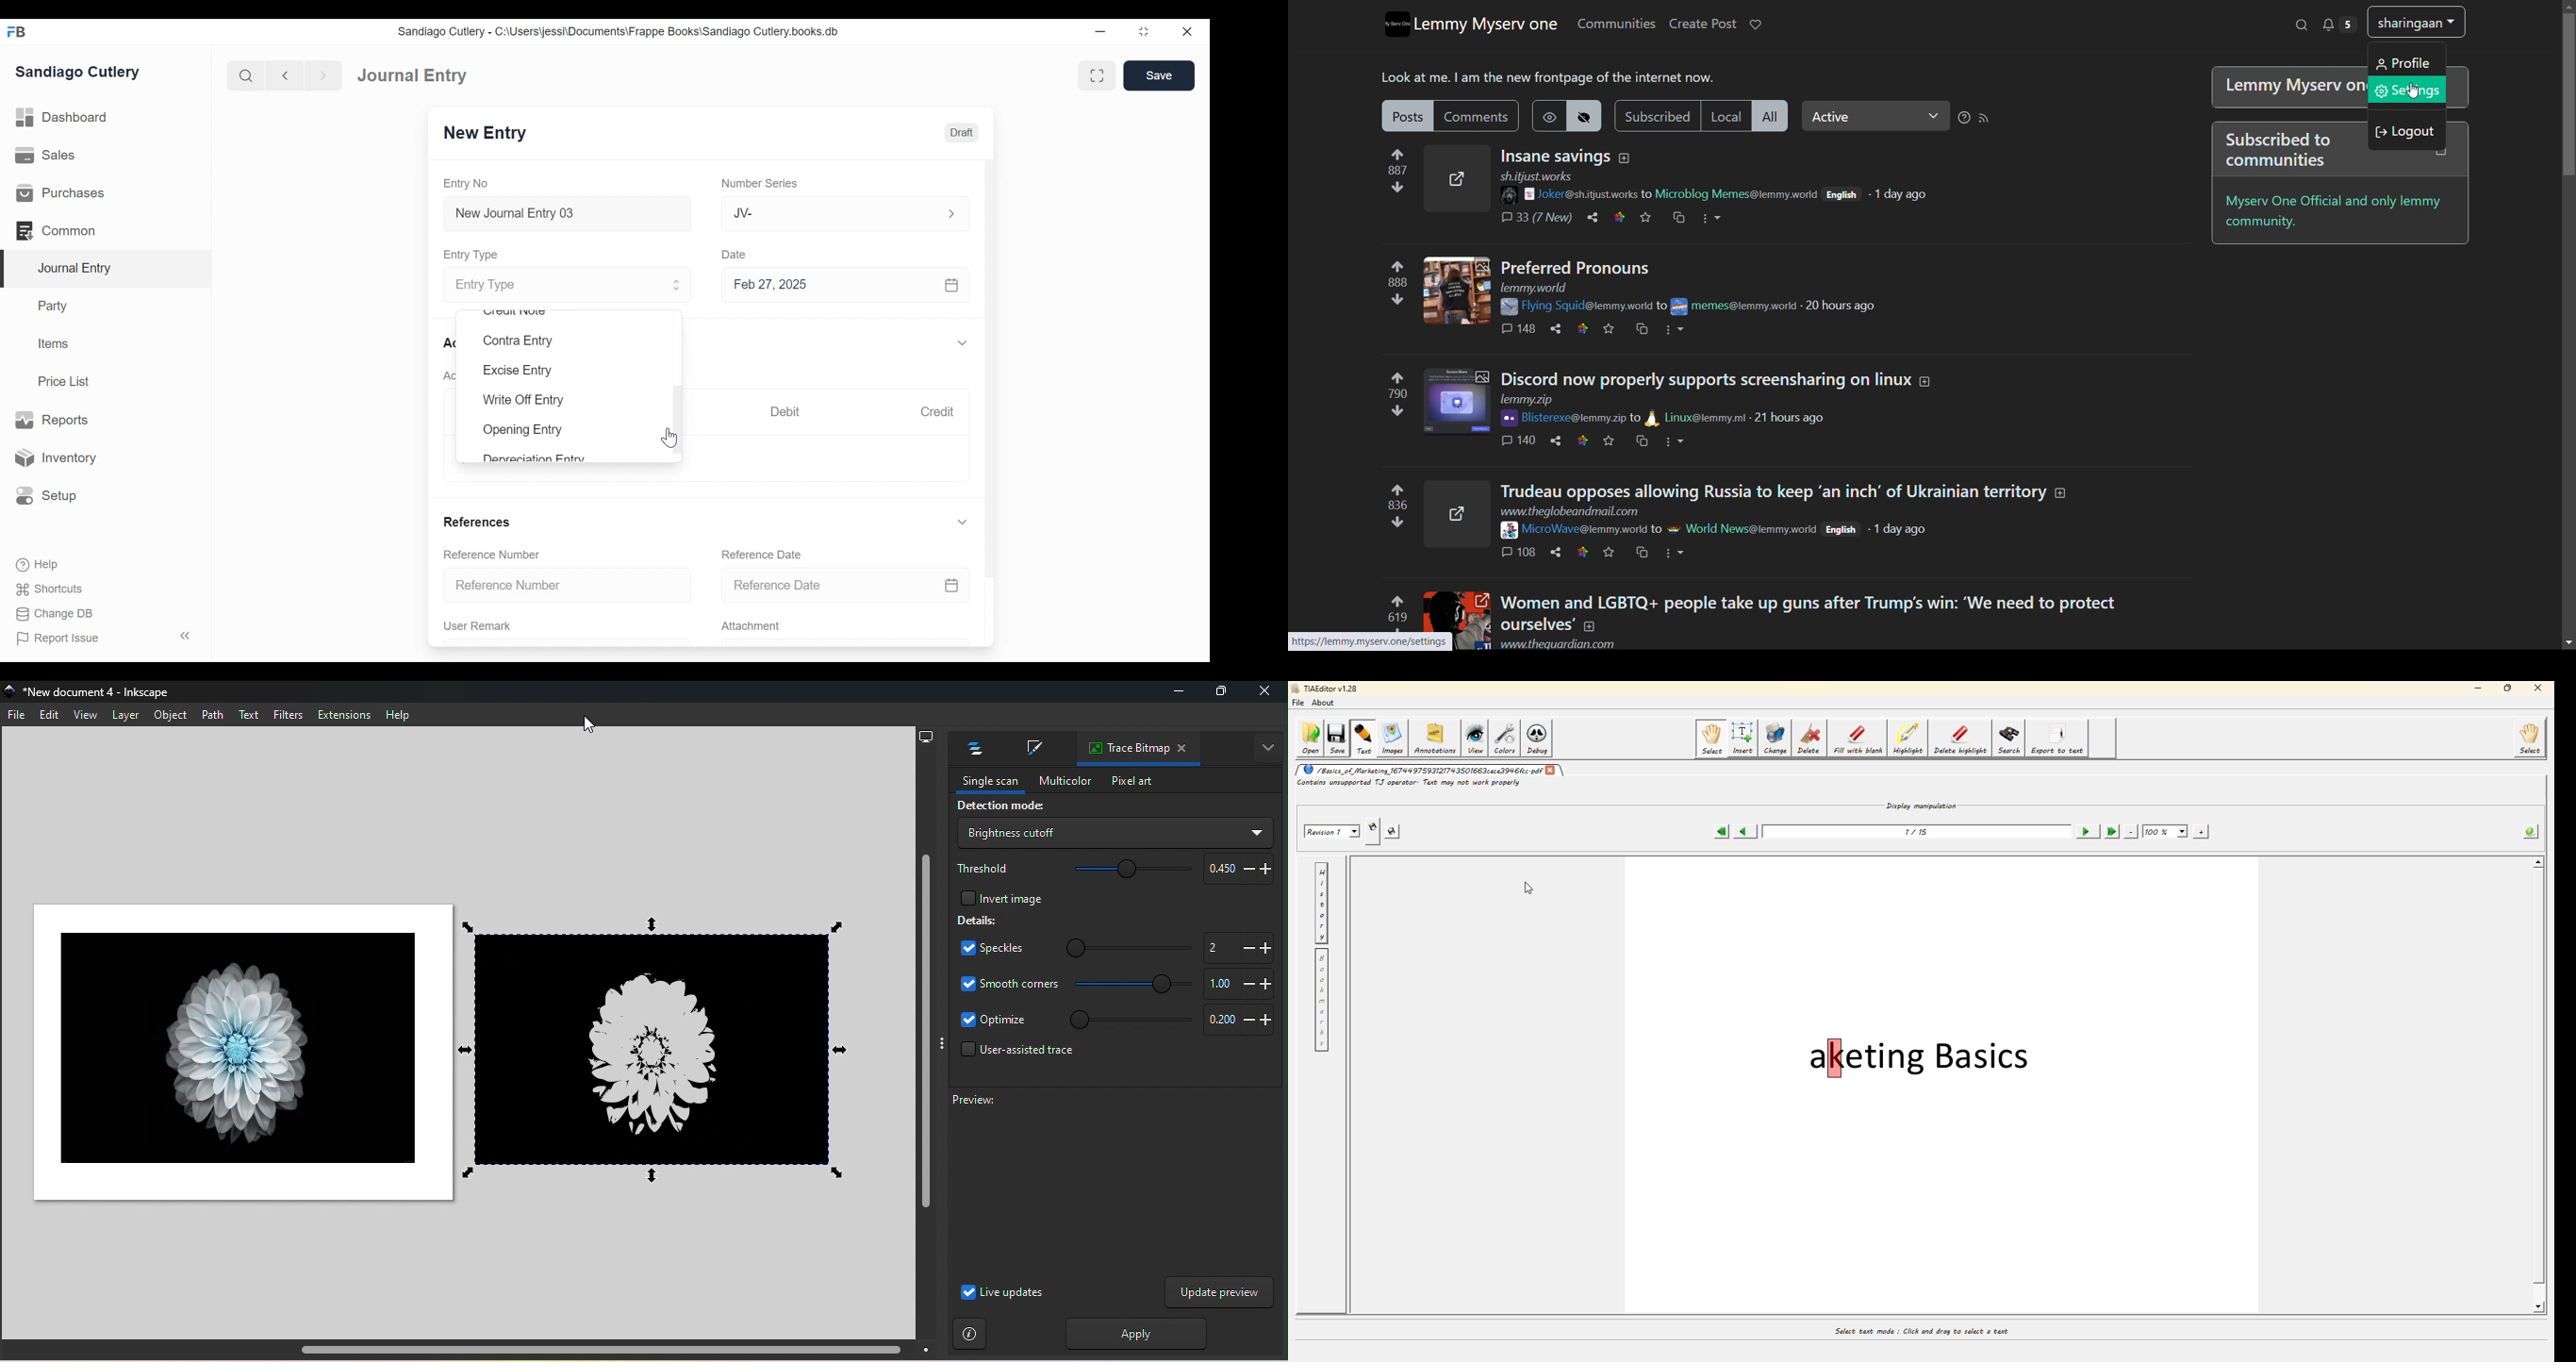  I want to click on Vertical scroll bar, so click(2568, 96).